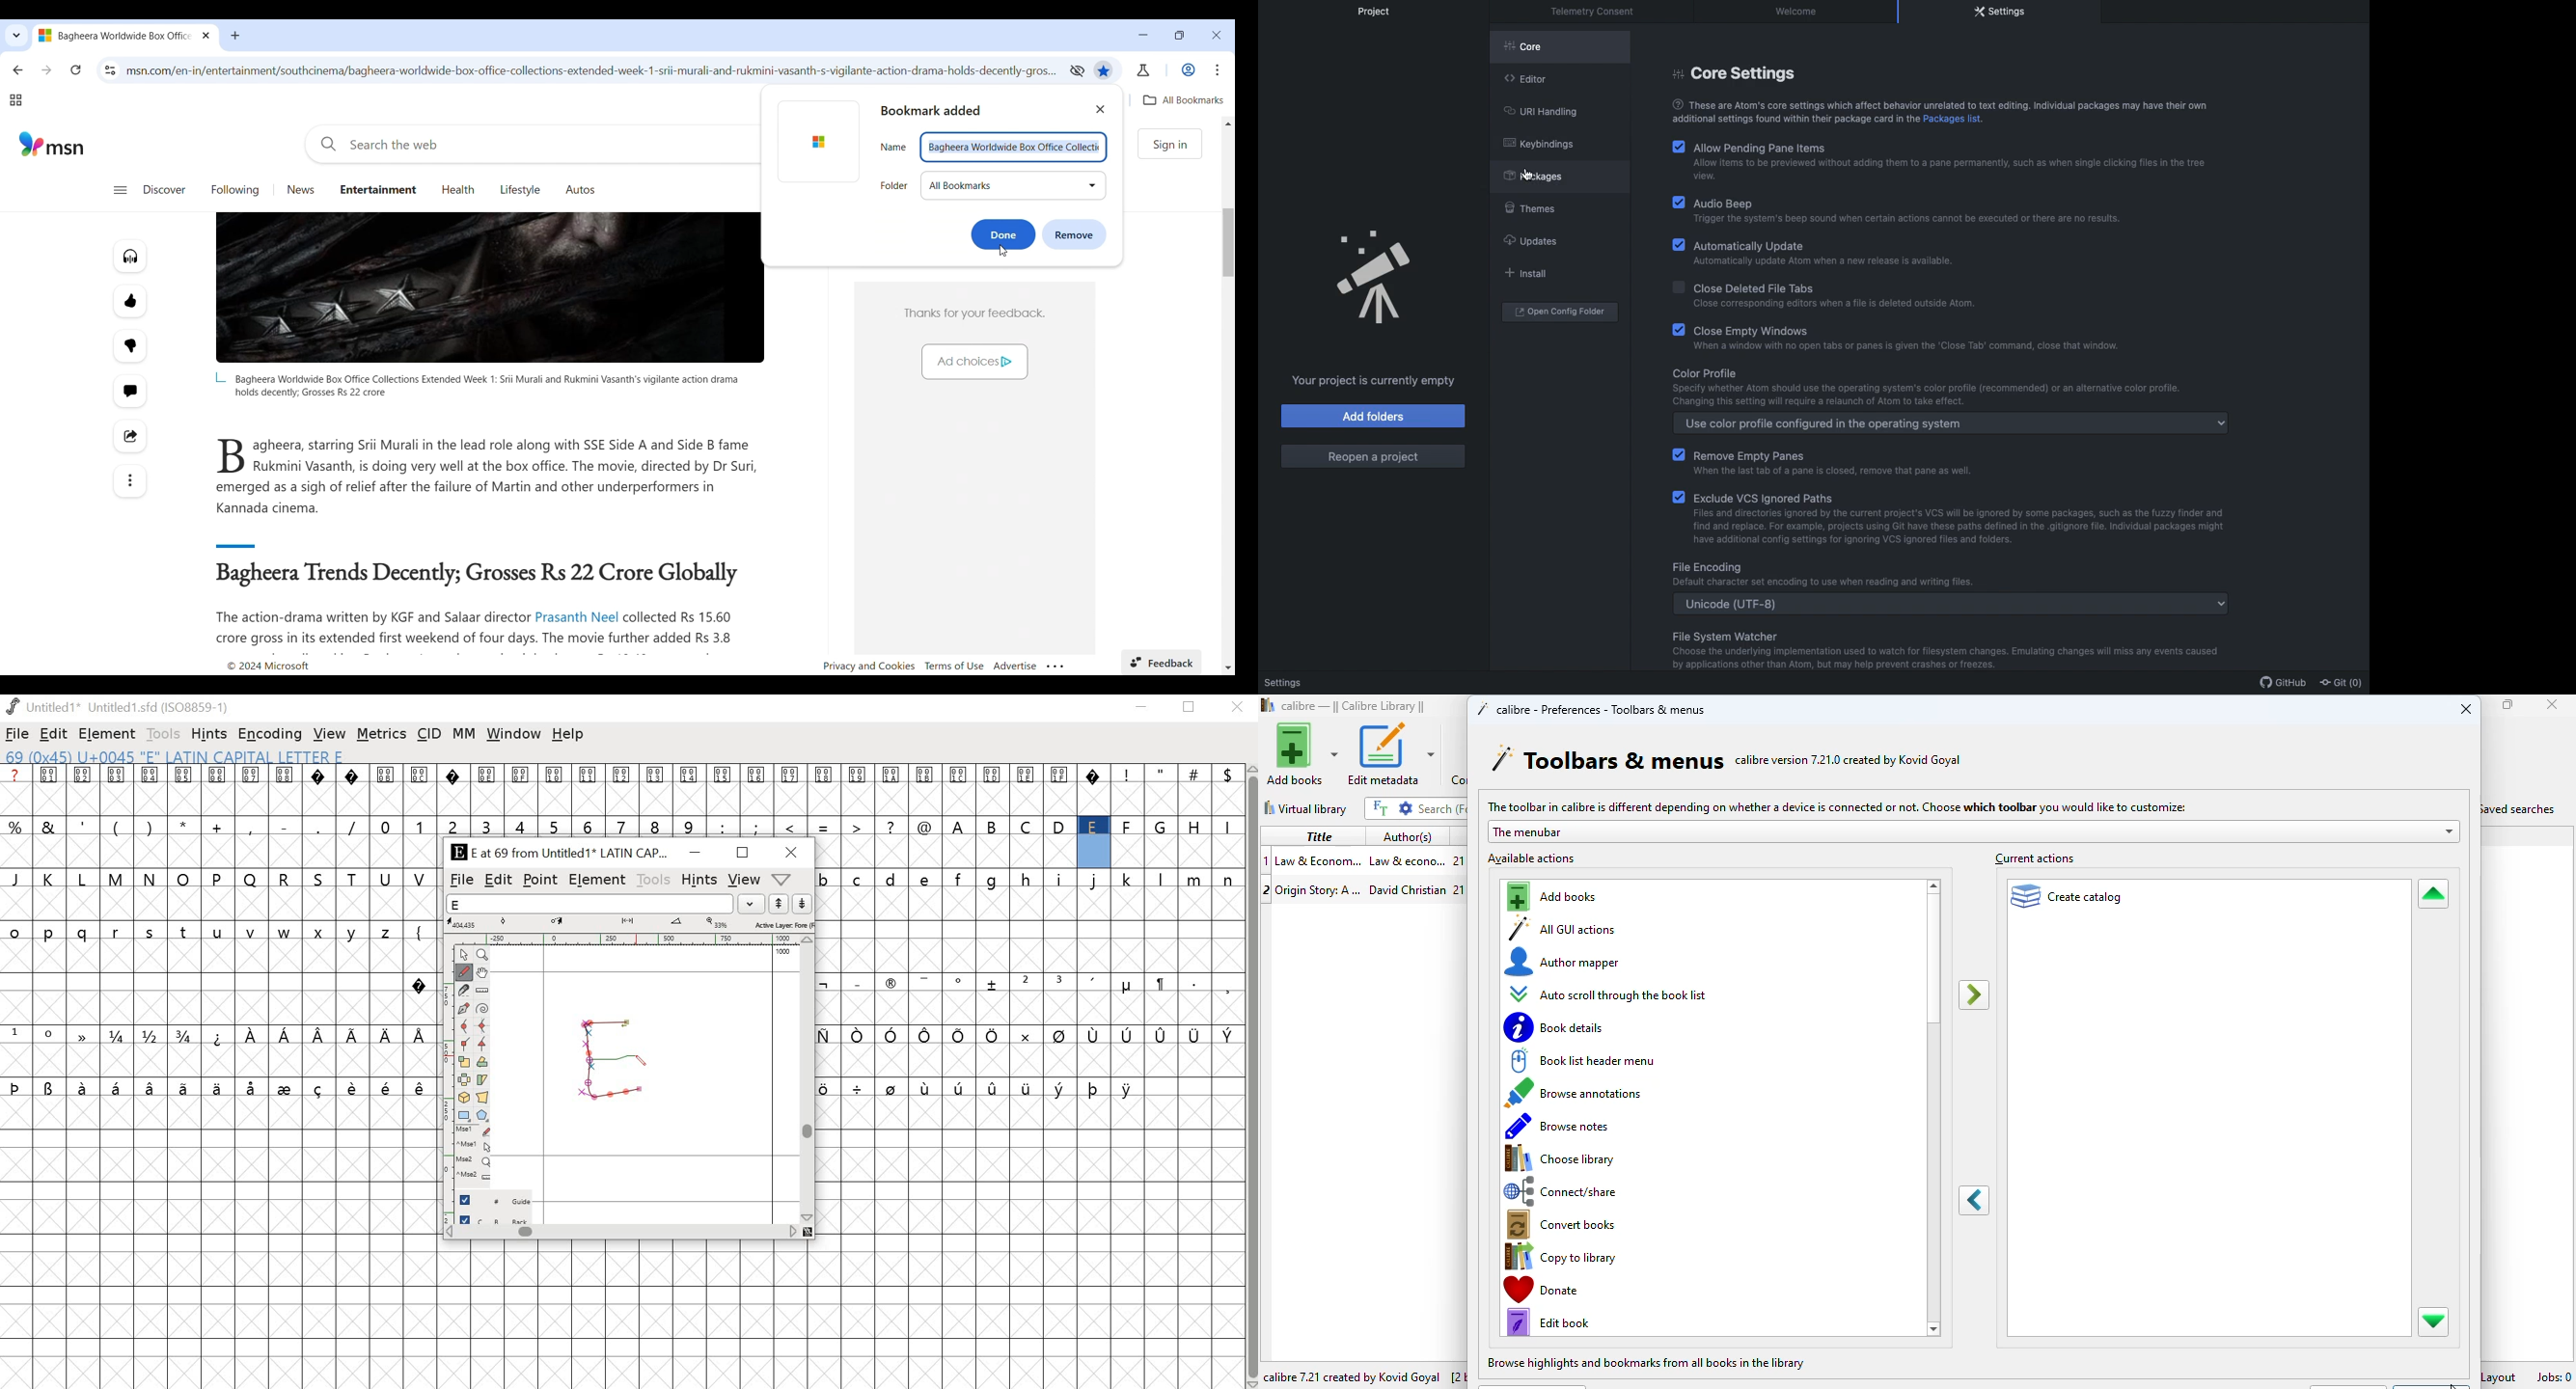  What do you see at coordinates (1361, 859) in the screenshot?
I see `book 1` at bounding box center [1361, 859].